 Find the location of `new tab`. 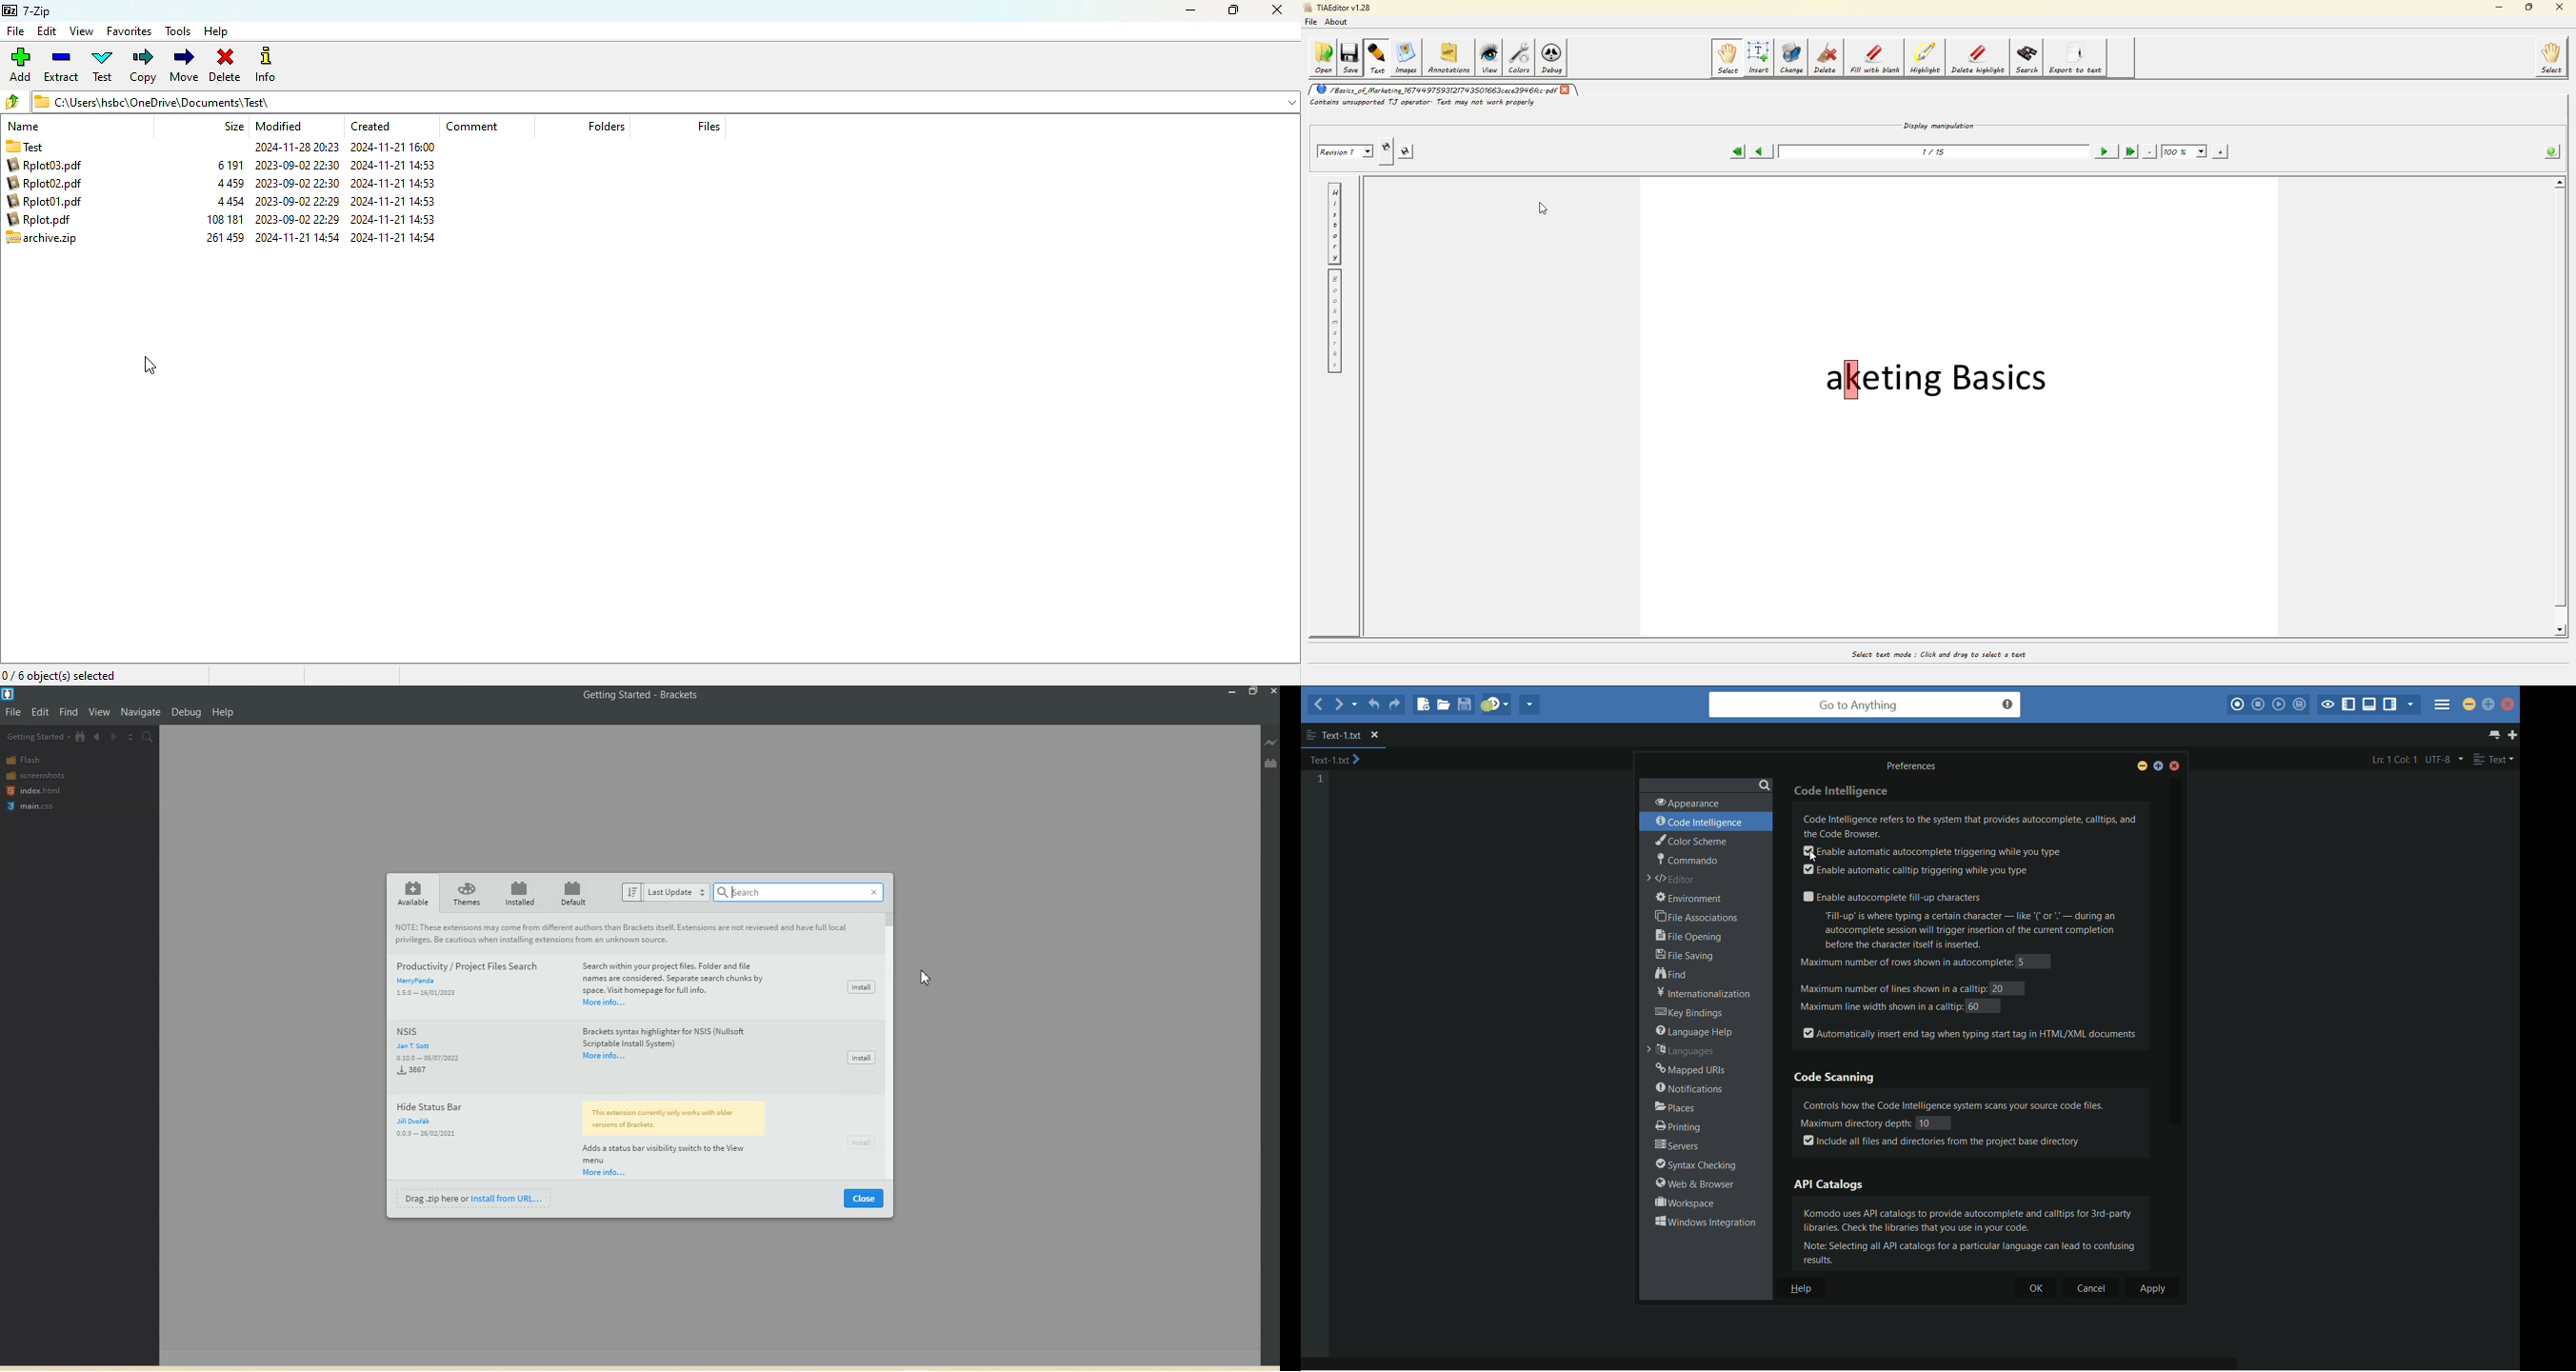

new tab is located at coordinates (2512, 734).